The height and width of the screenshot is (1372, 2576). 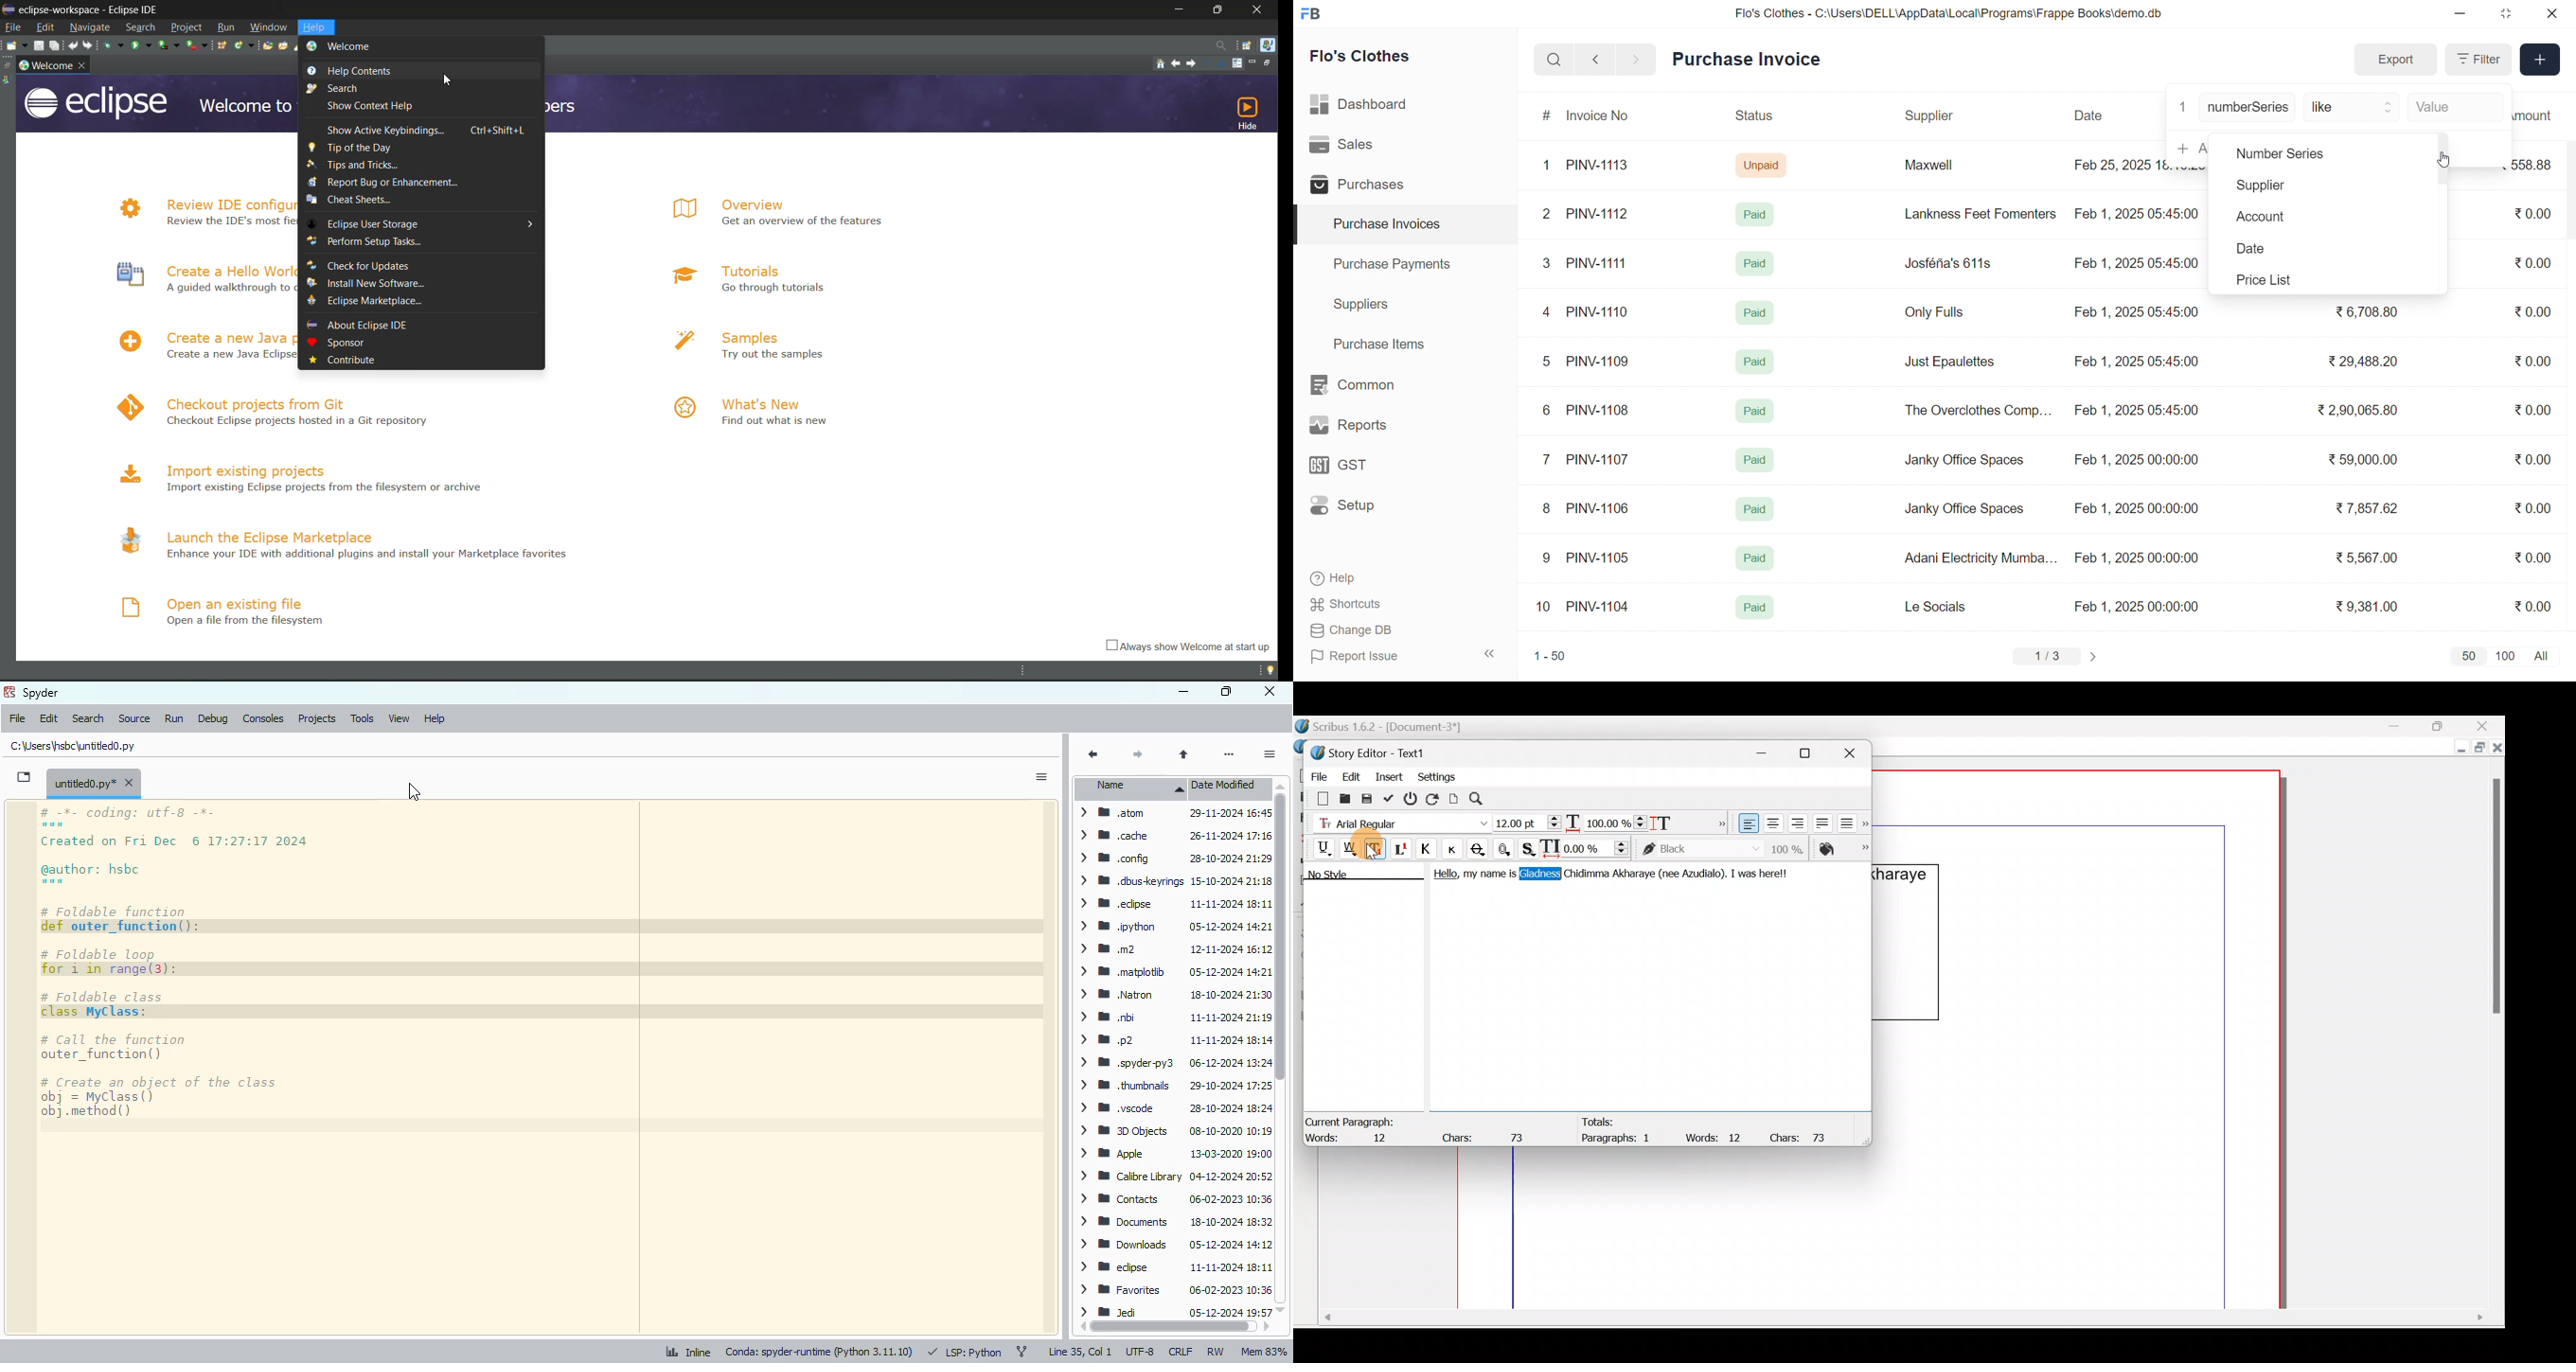 I want to click on ₹0.00, so click(x=2533, y=311).